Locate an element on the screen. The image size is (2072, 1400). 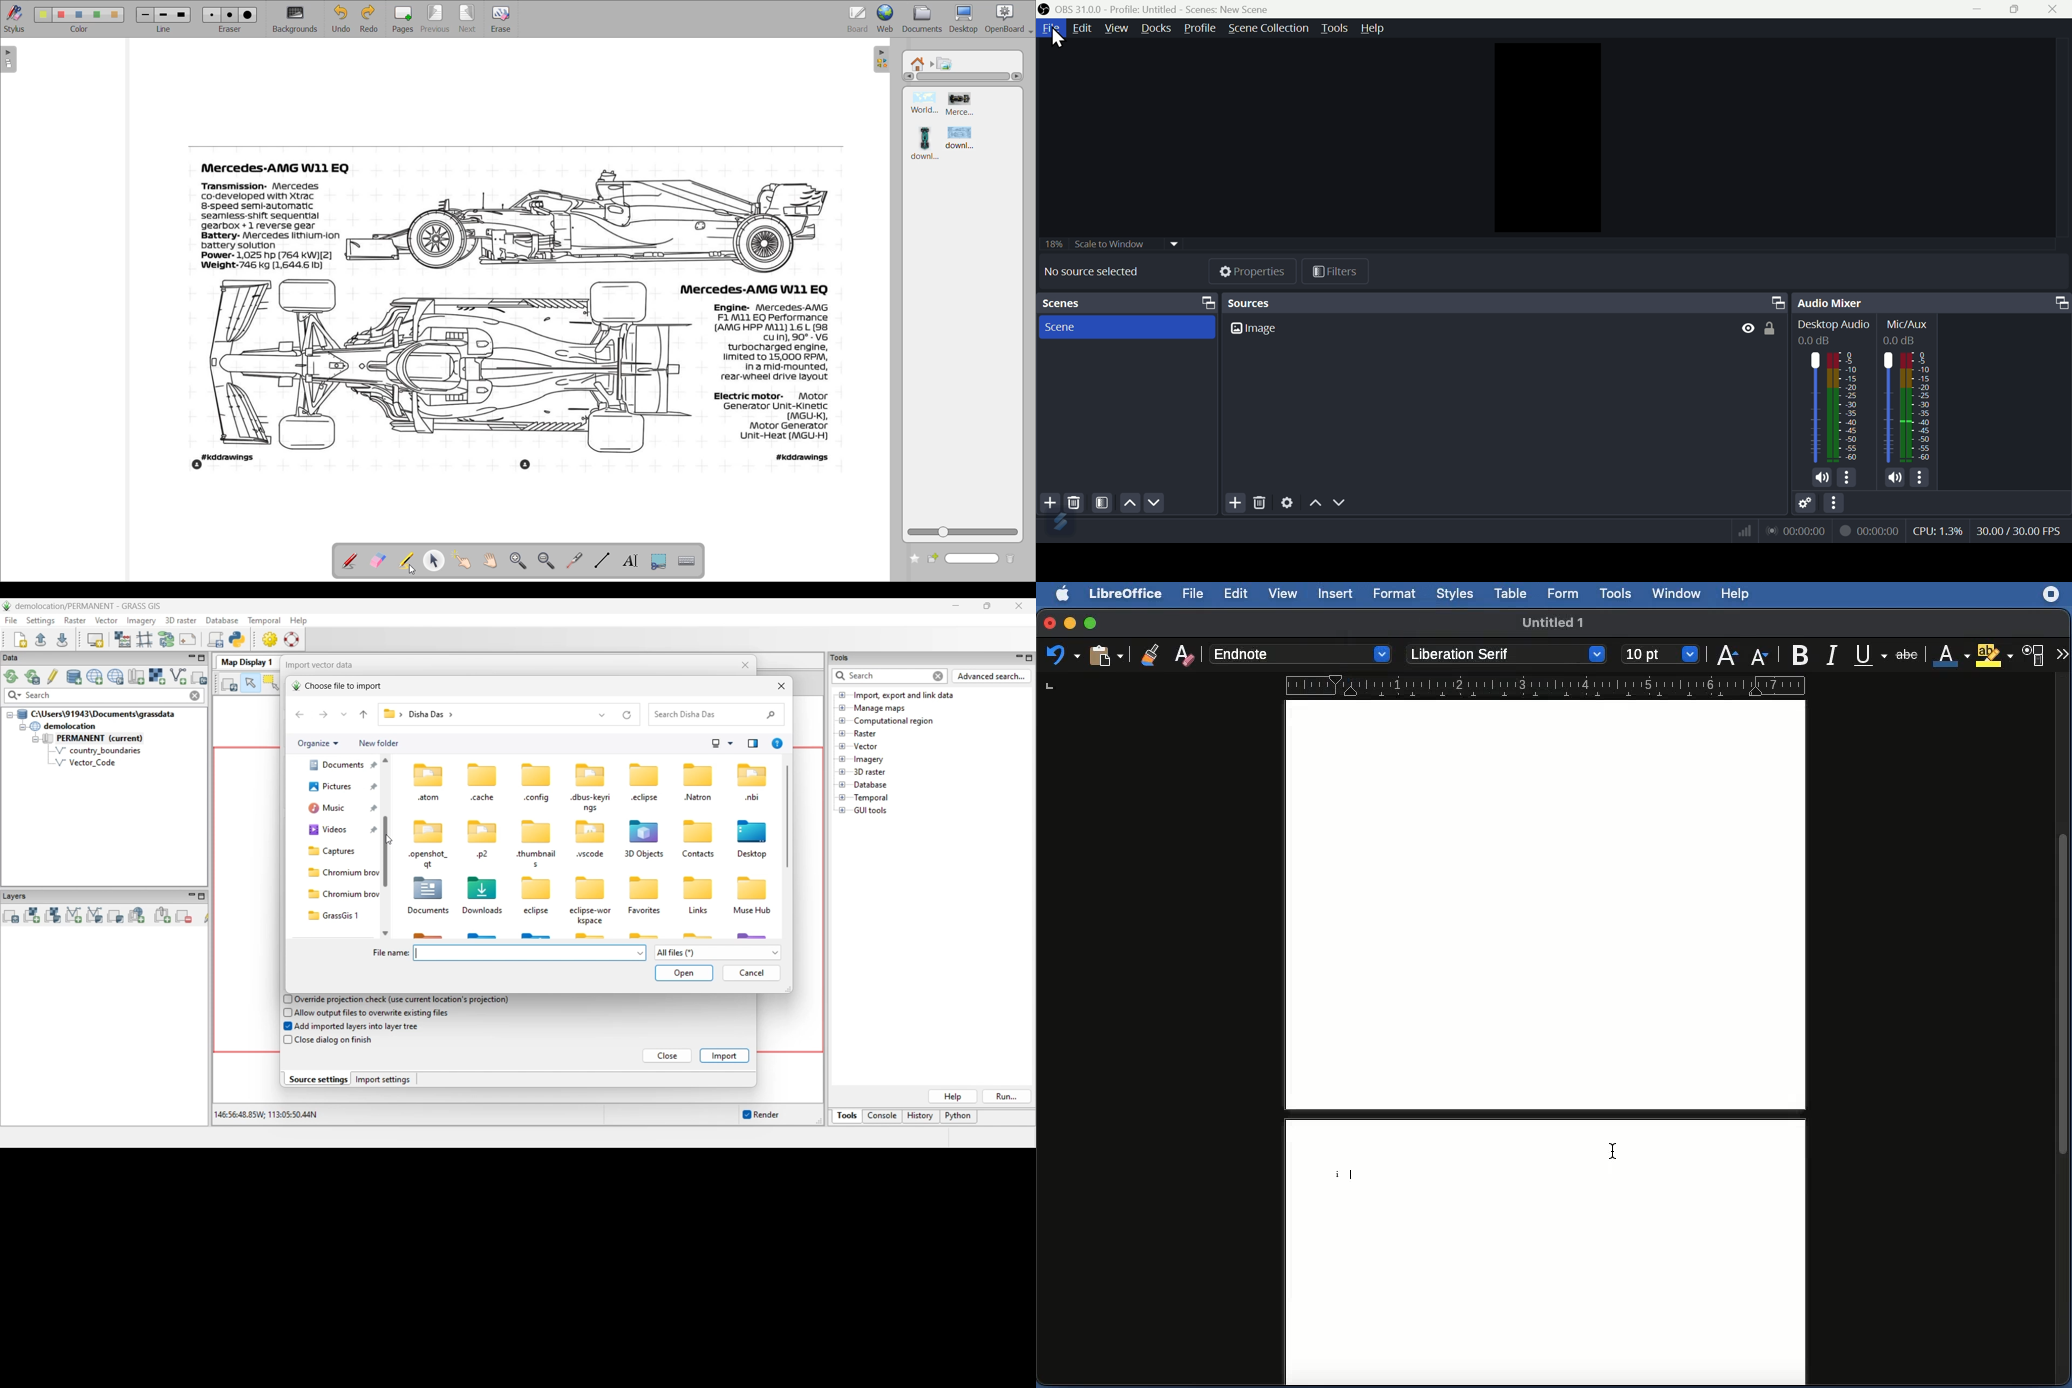
Docks is located at coordinates (1154, 29).